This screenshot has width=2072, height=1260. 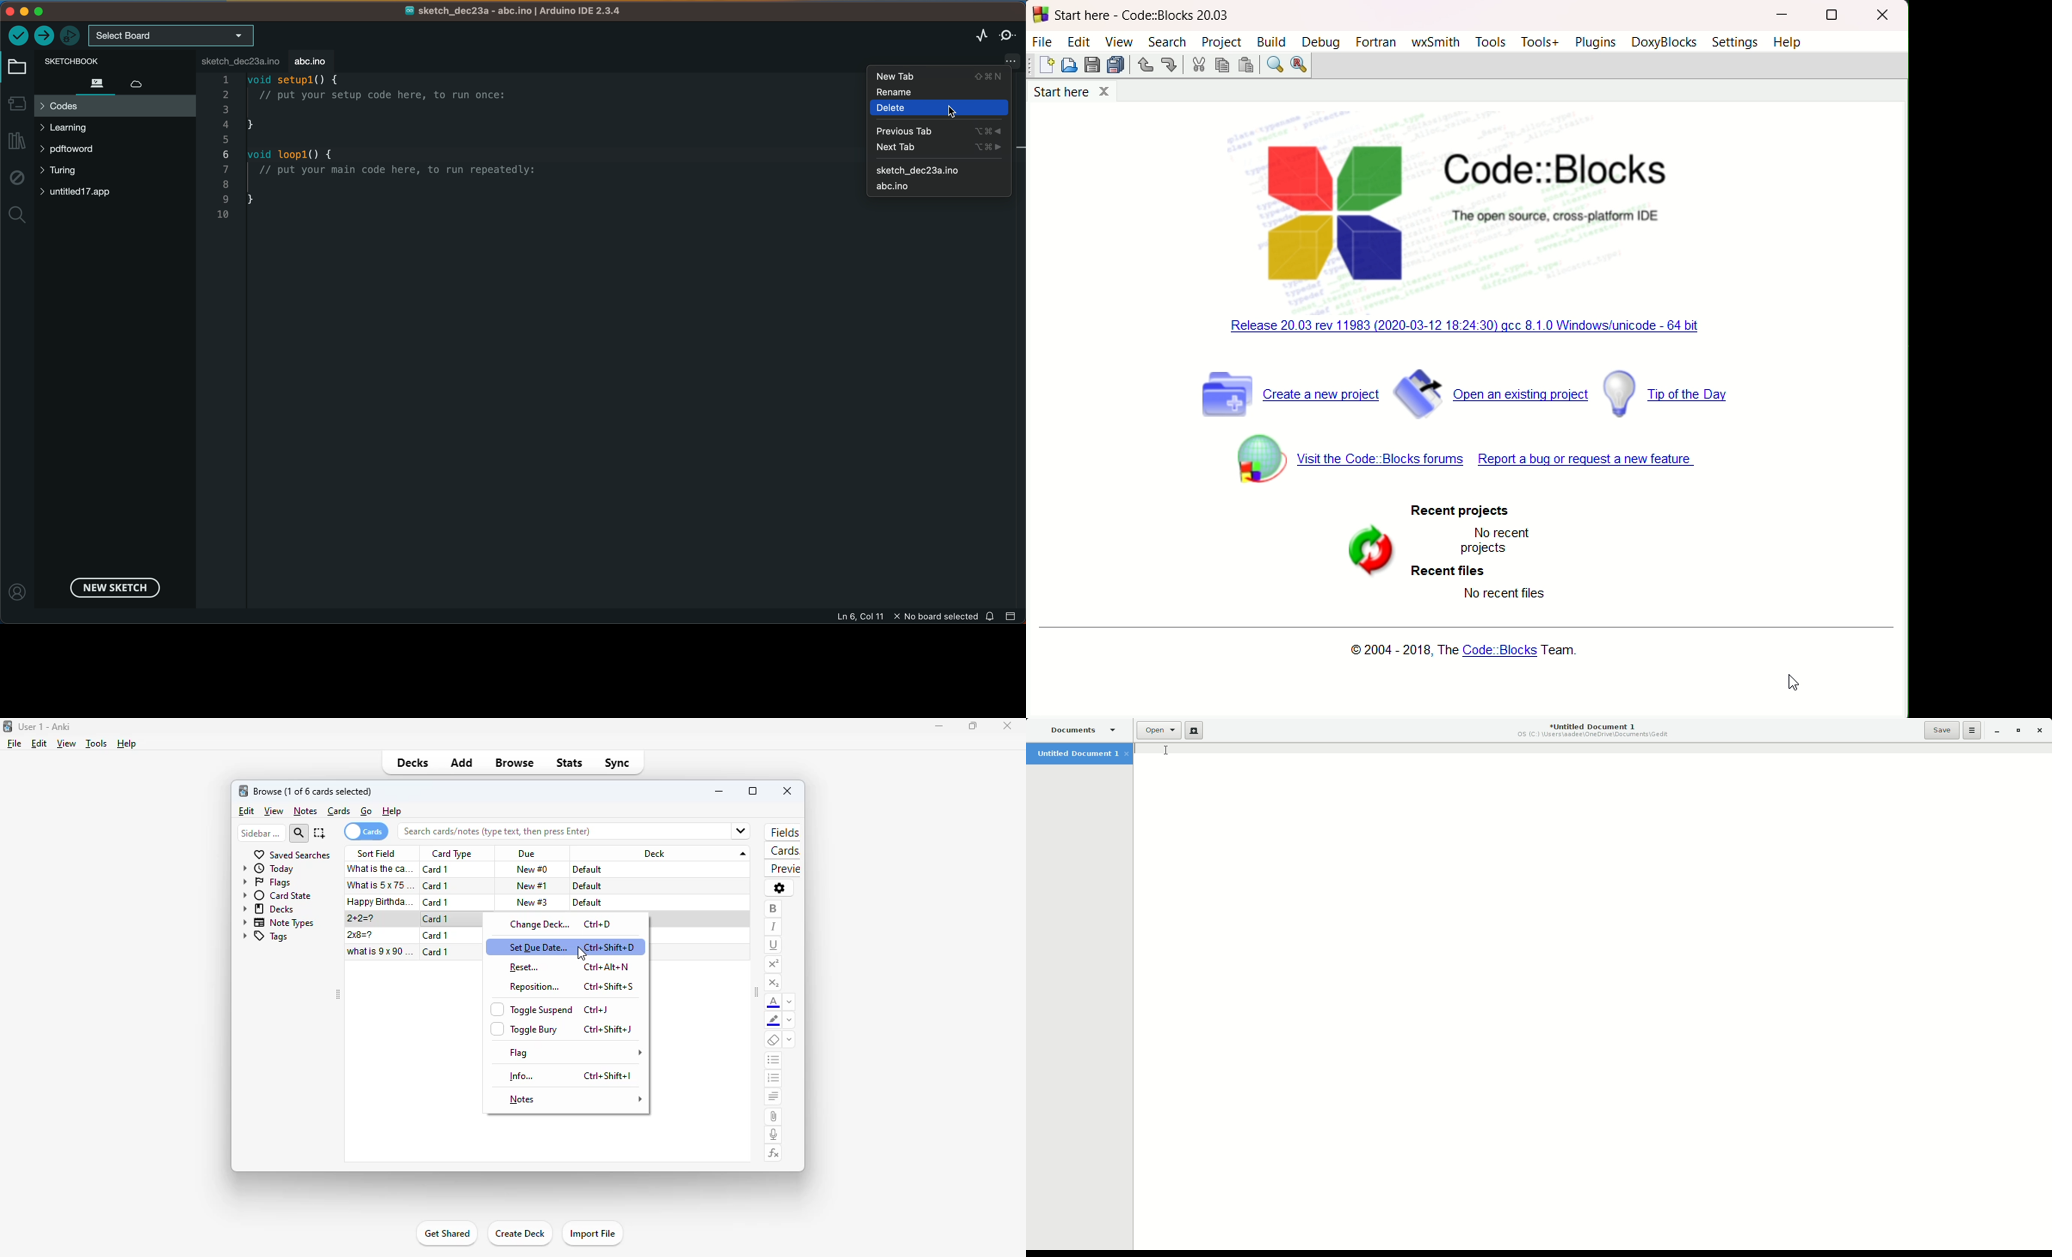 What do you see at coordinates (1031, 65) in the screenshot?
I see `` at bounding box center [1031, 65].